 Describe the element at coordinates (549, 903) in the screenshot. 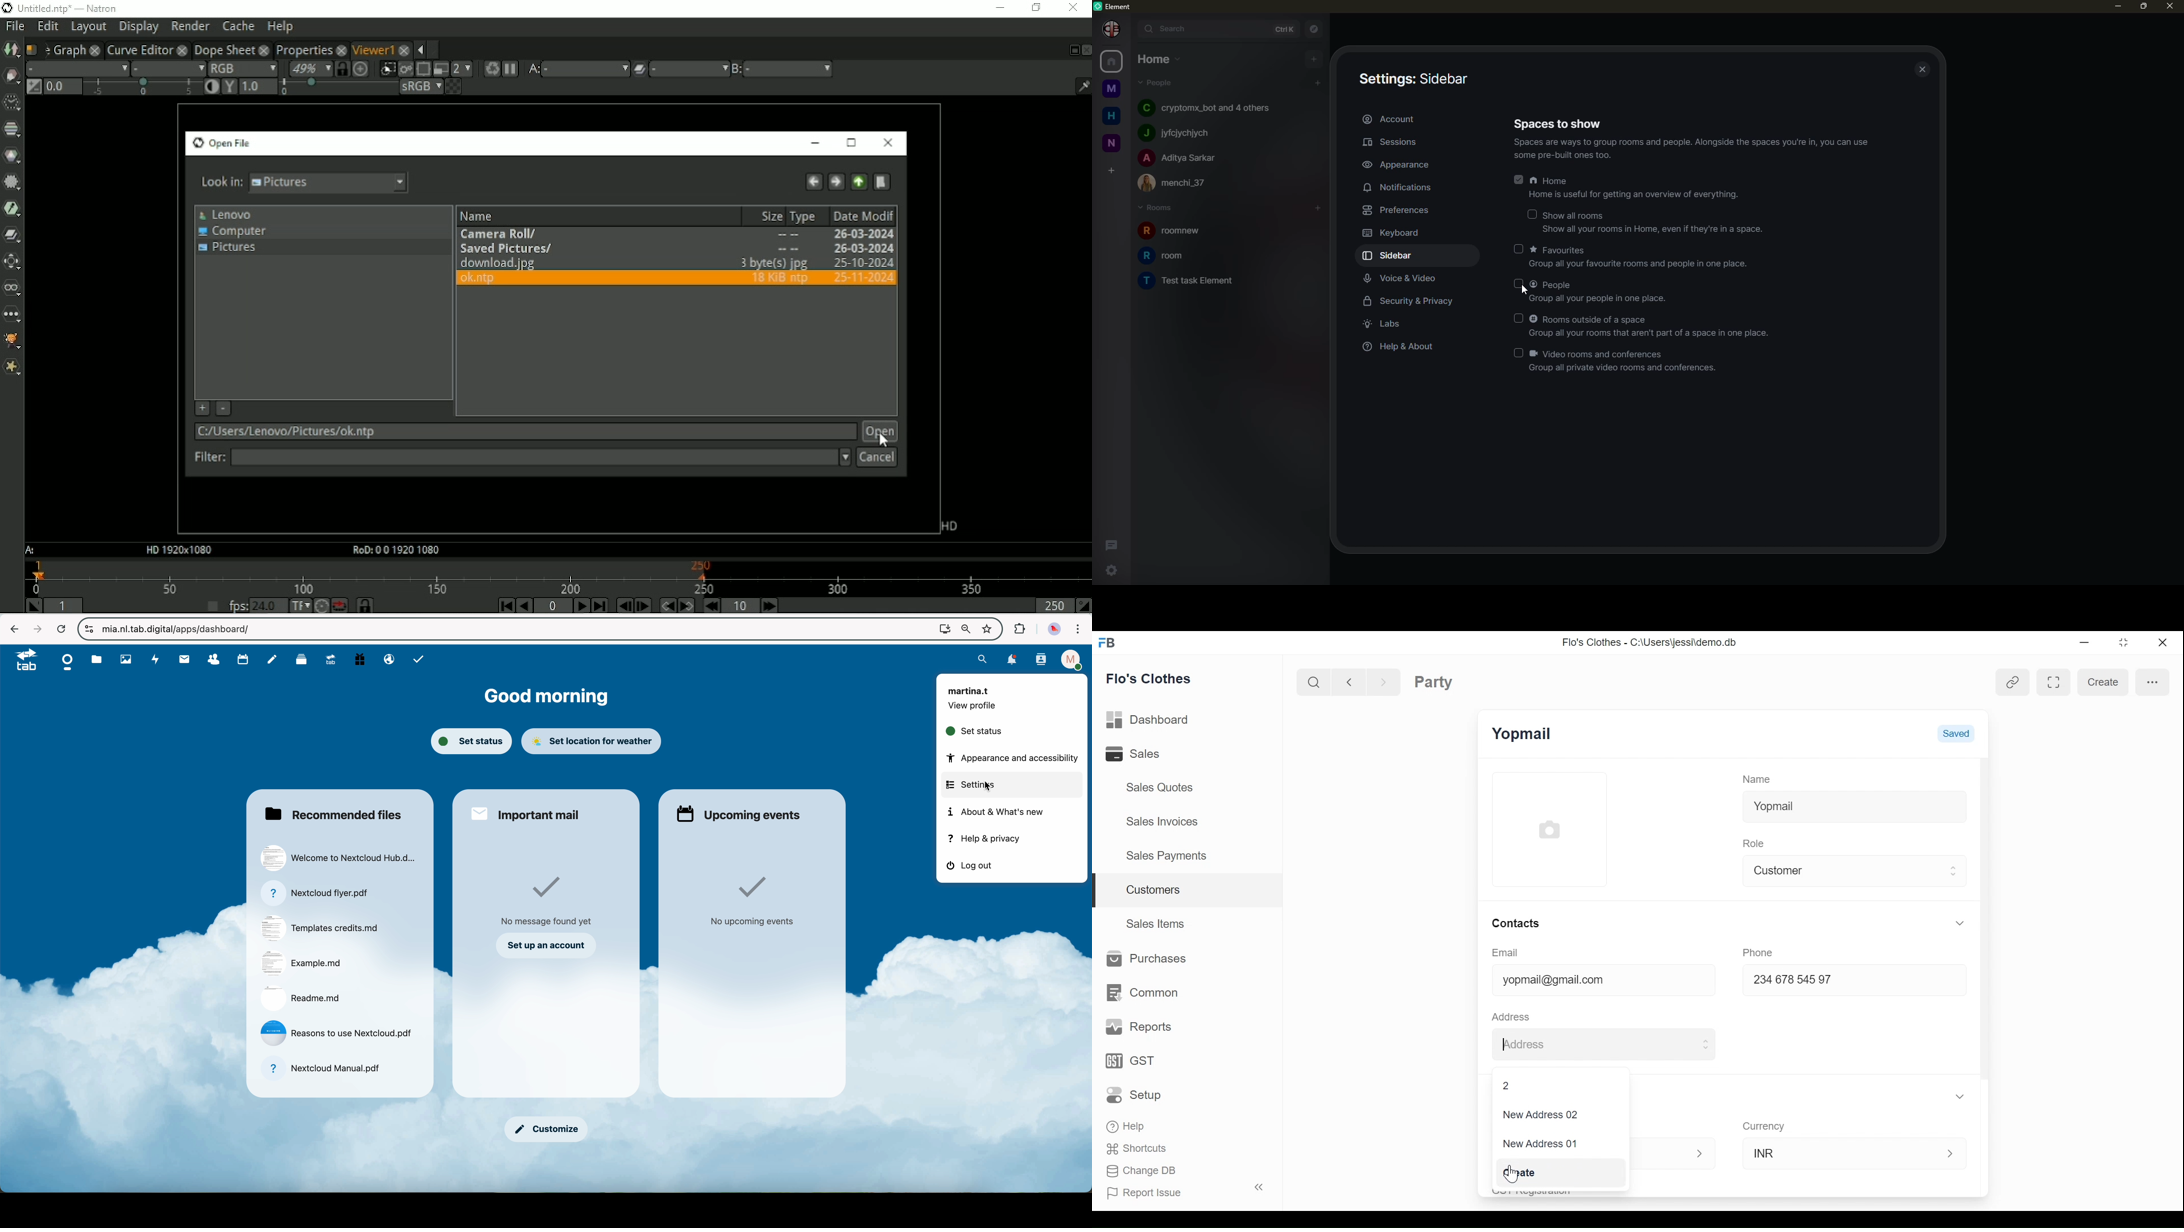

I see `no messages found yet` at that location.